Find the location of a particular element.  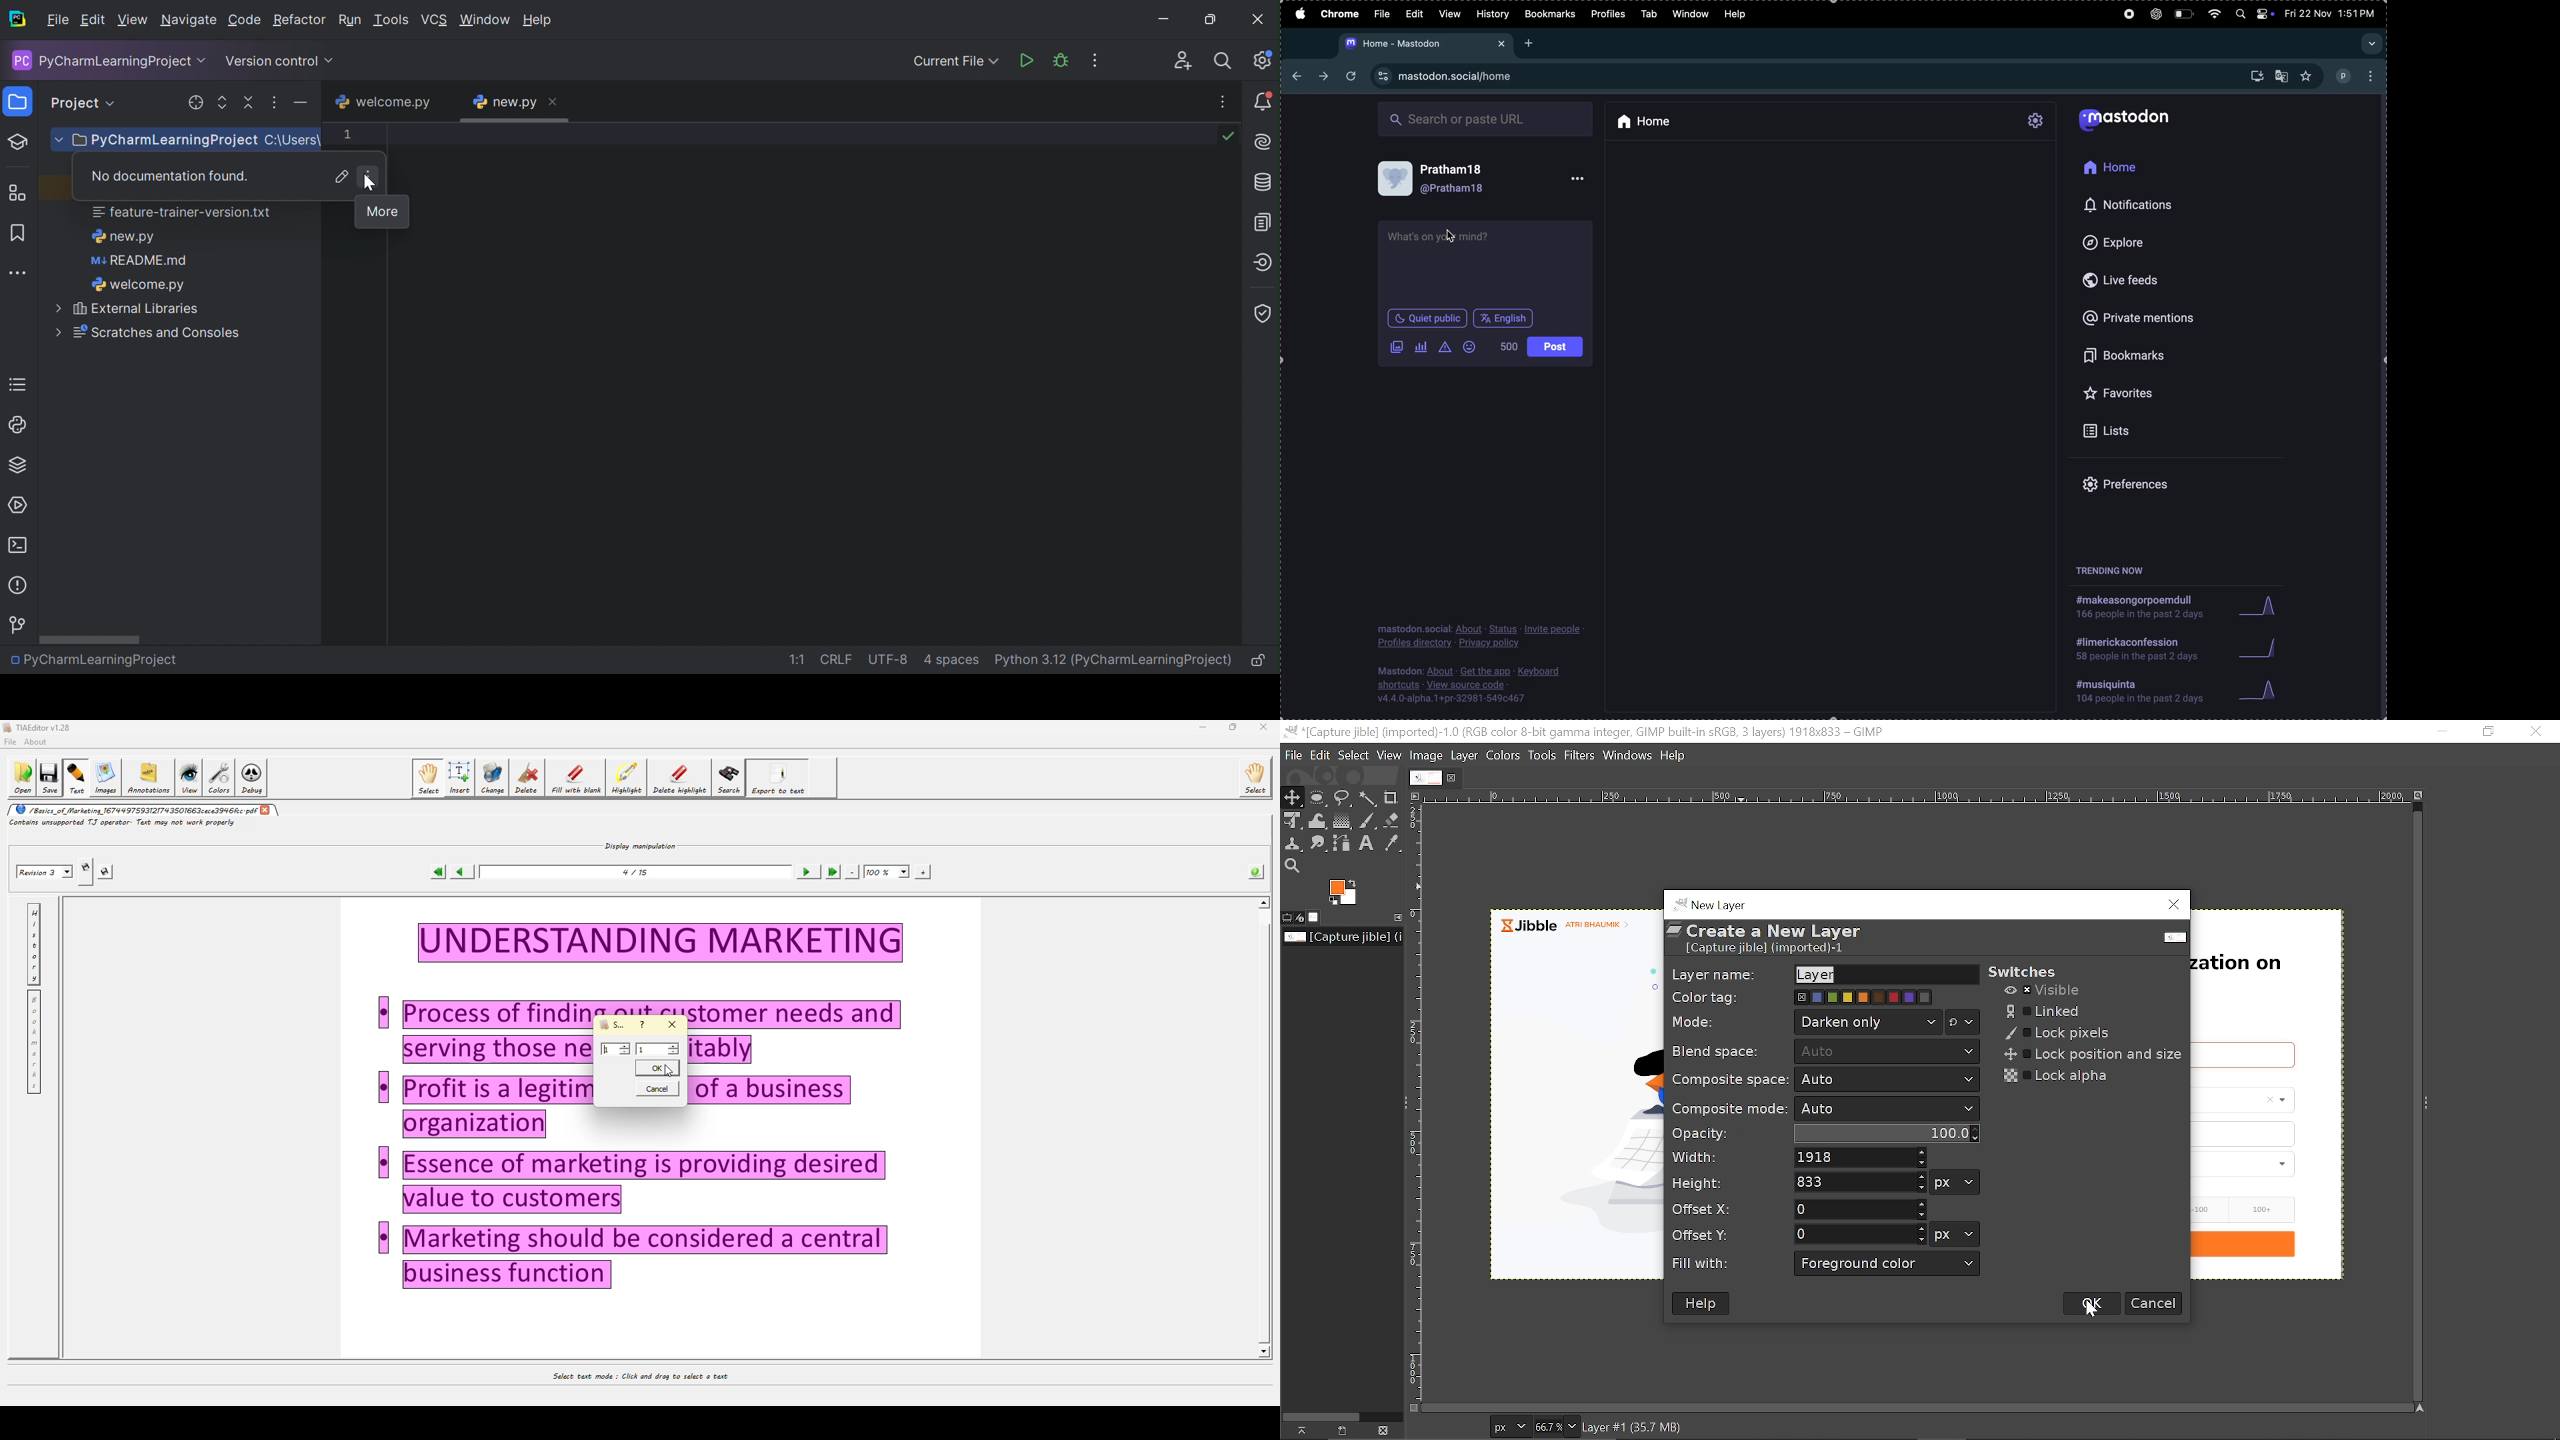

Navigate is located at coordinates (189, 21).